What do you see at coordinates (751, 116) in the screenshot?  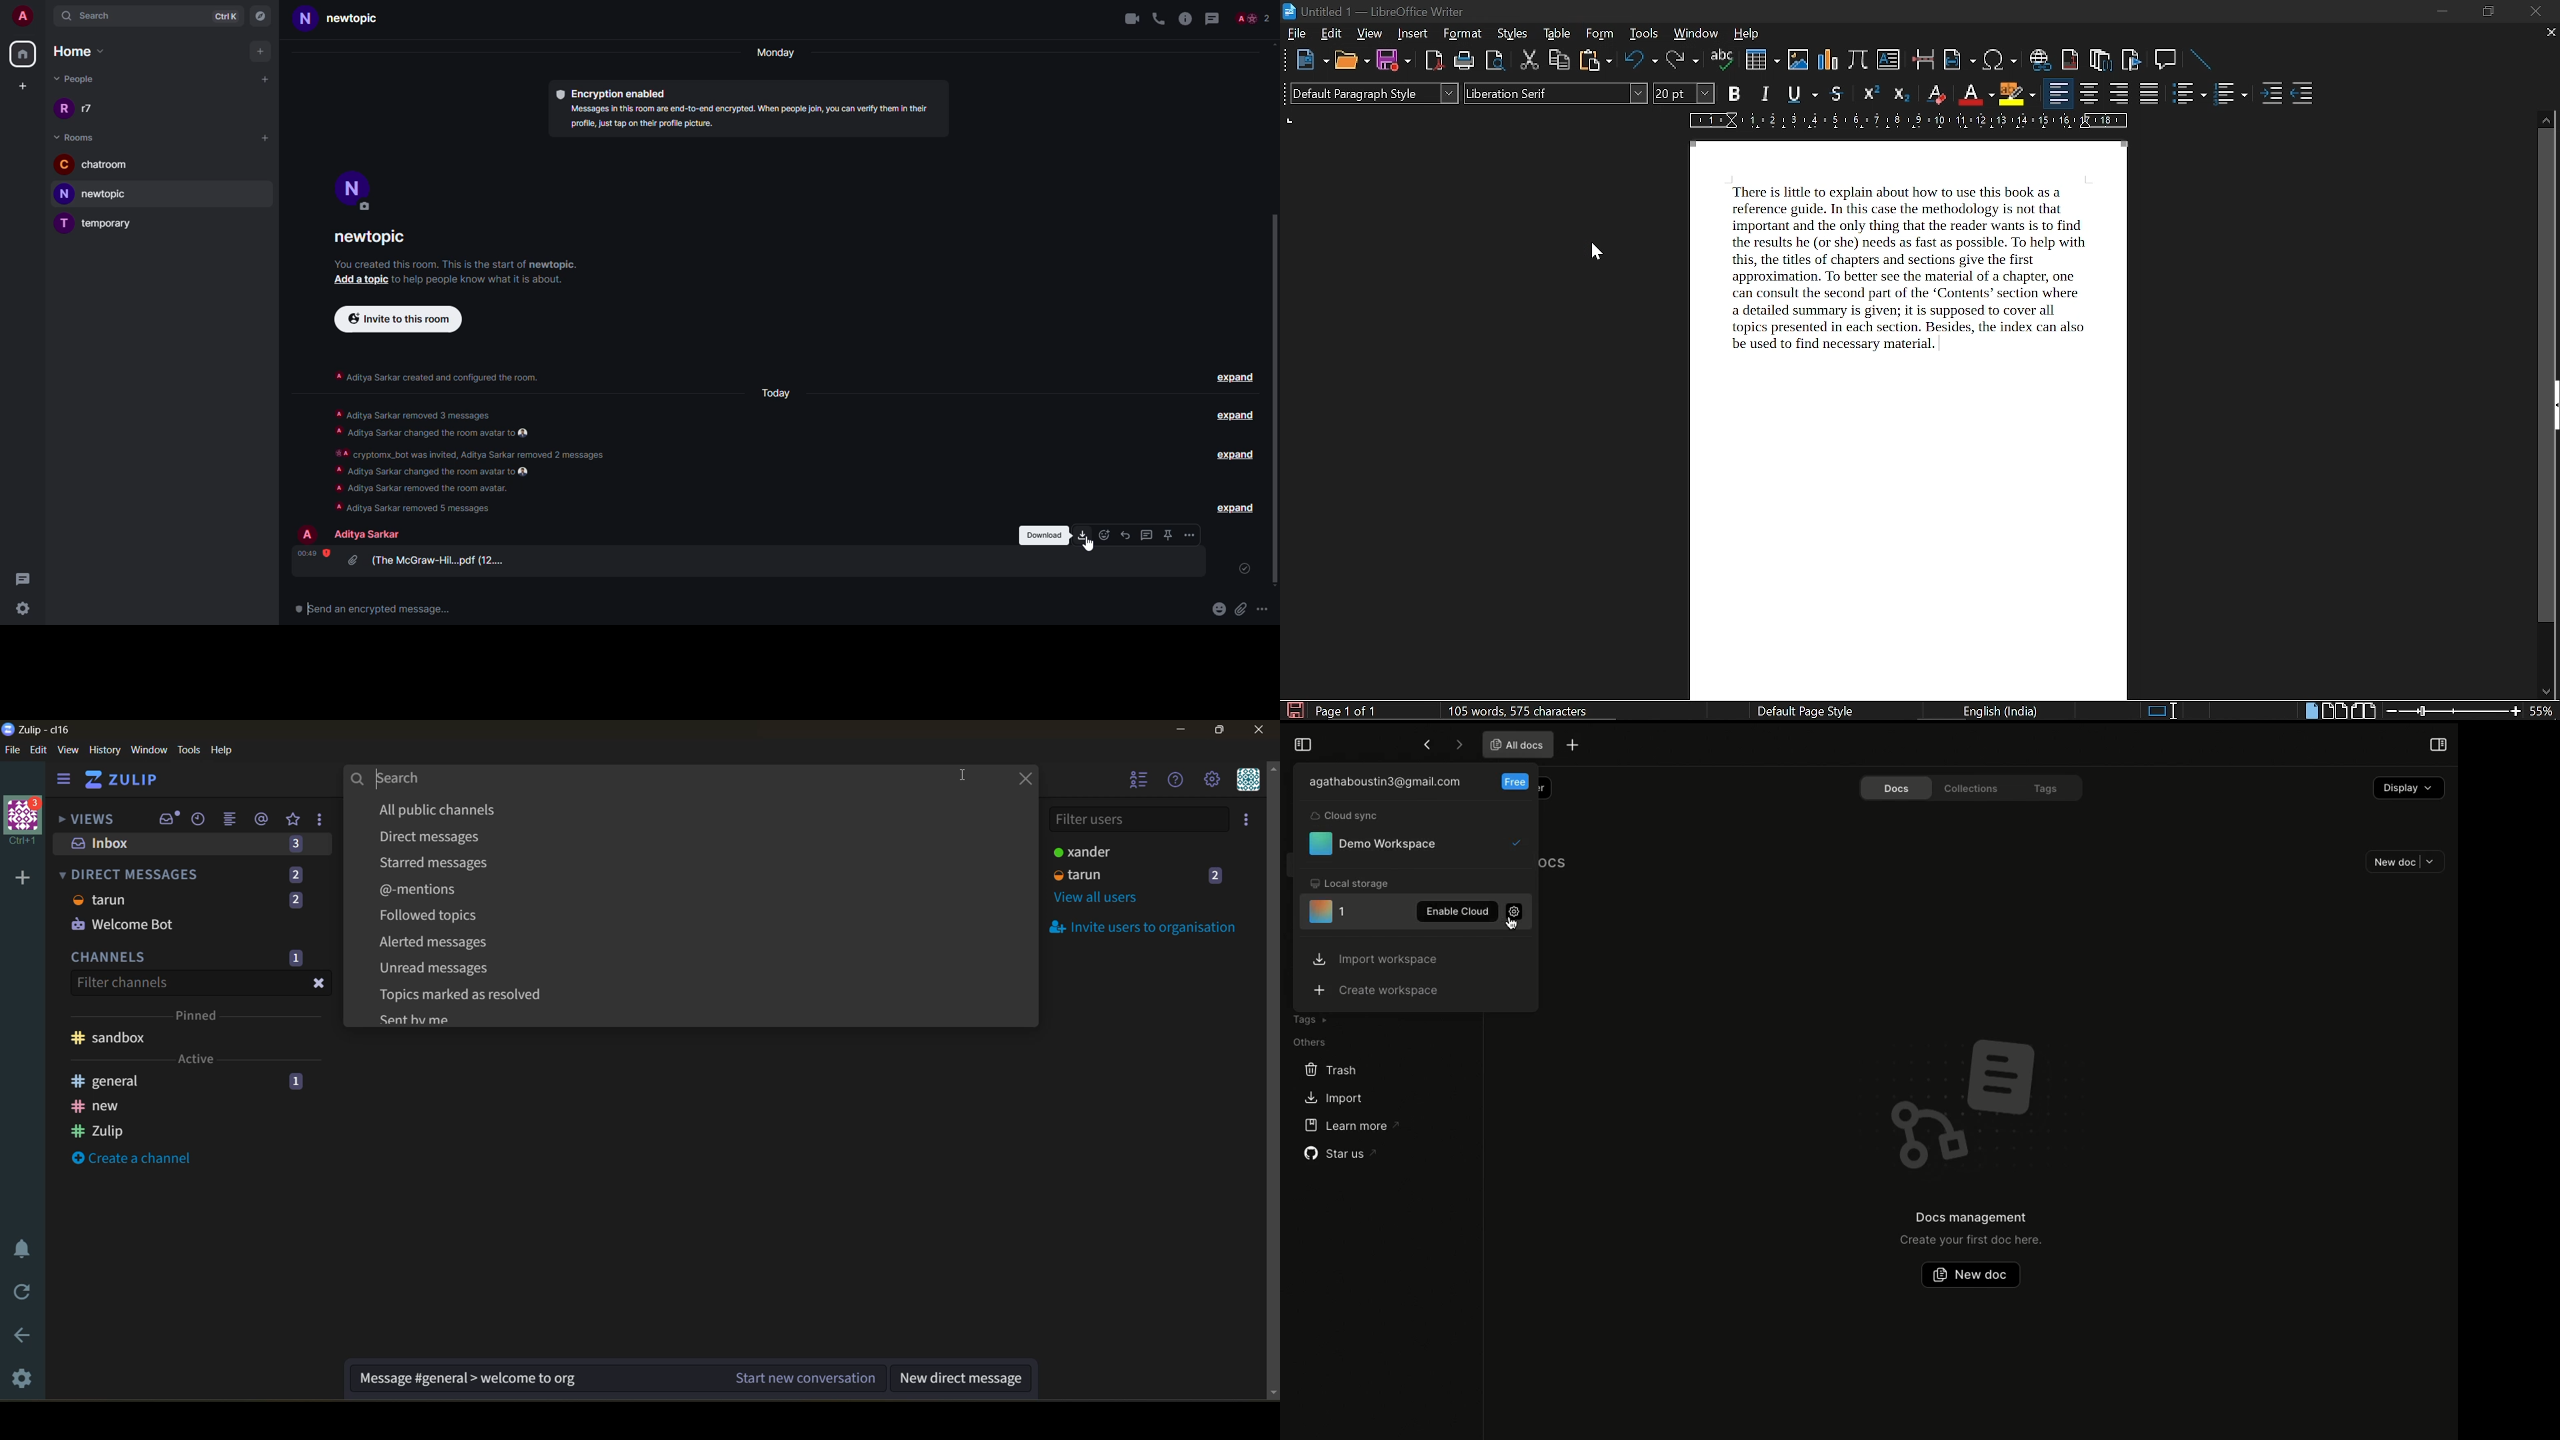 I see `info` at bounding box center [751, 116].